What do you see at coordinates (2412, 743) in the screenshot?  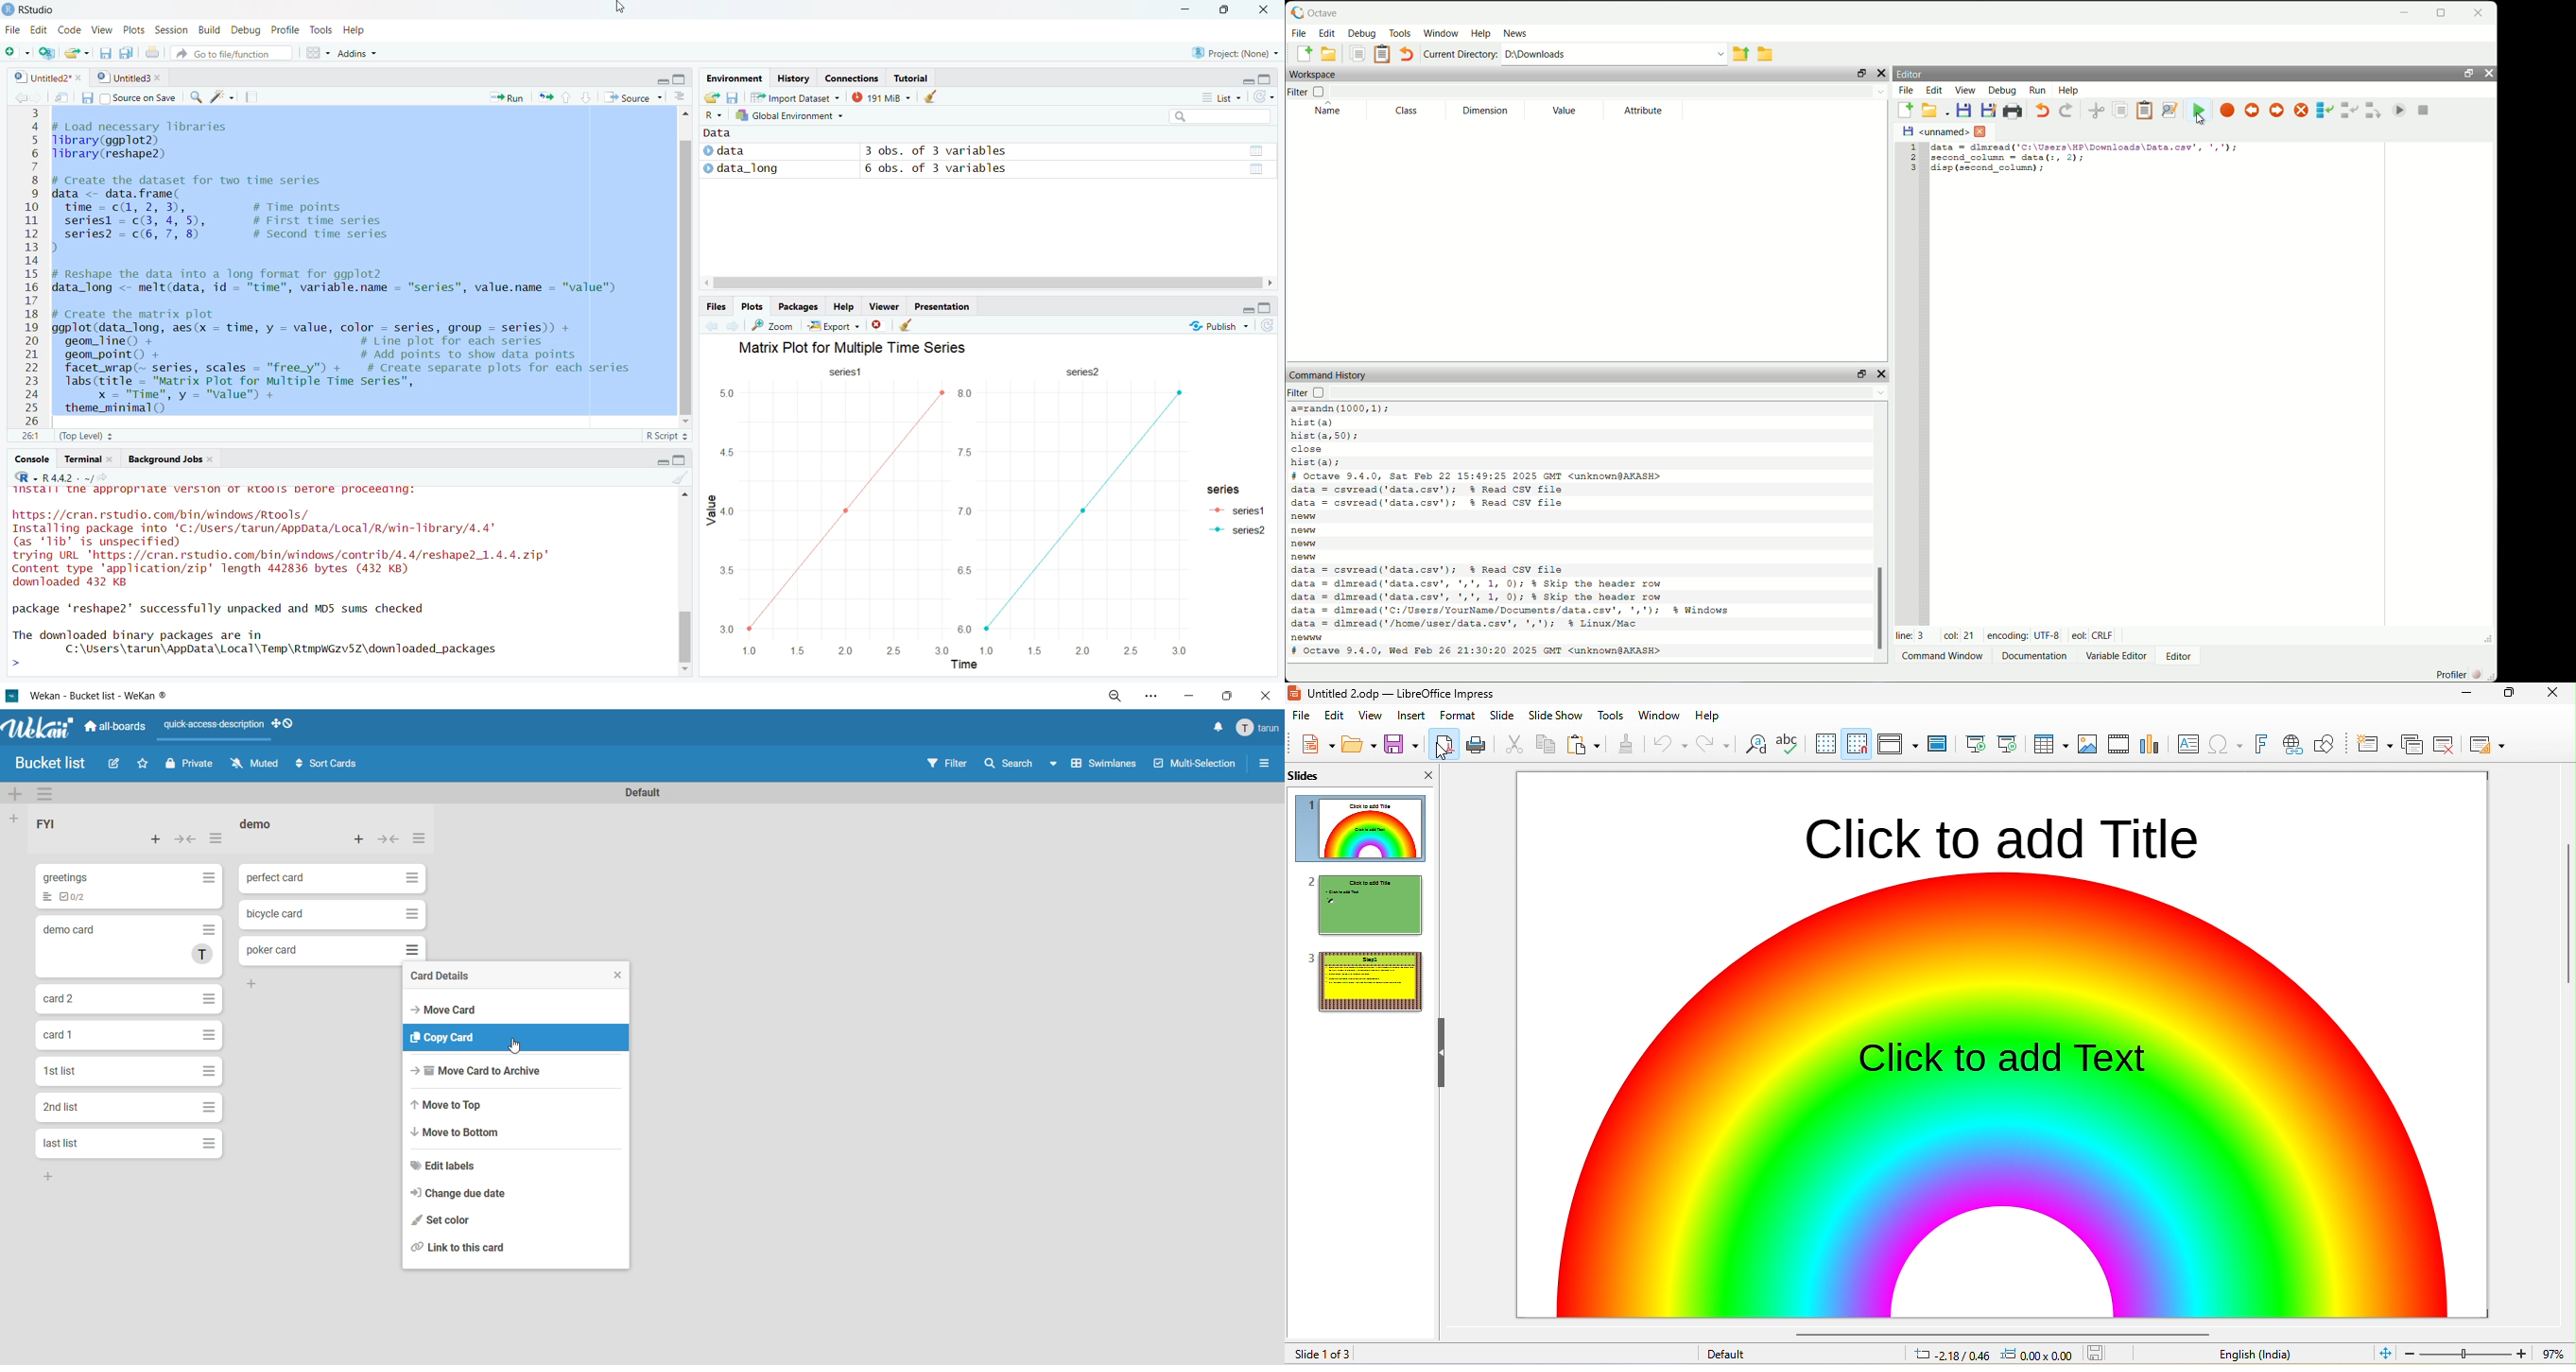 I see `duplicate slide` at bounding box center [2412, 743].